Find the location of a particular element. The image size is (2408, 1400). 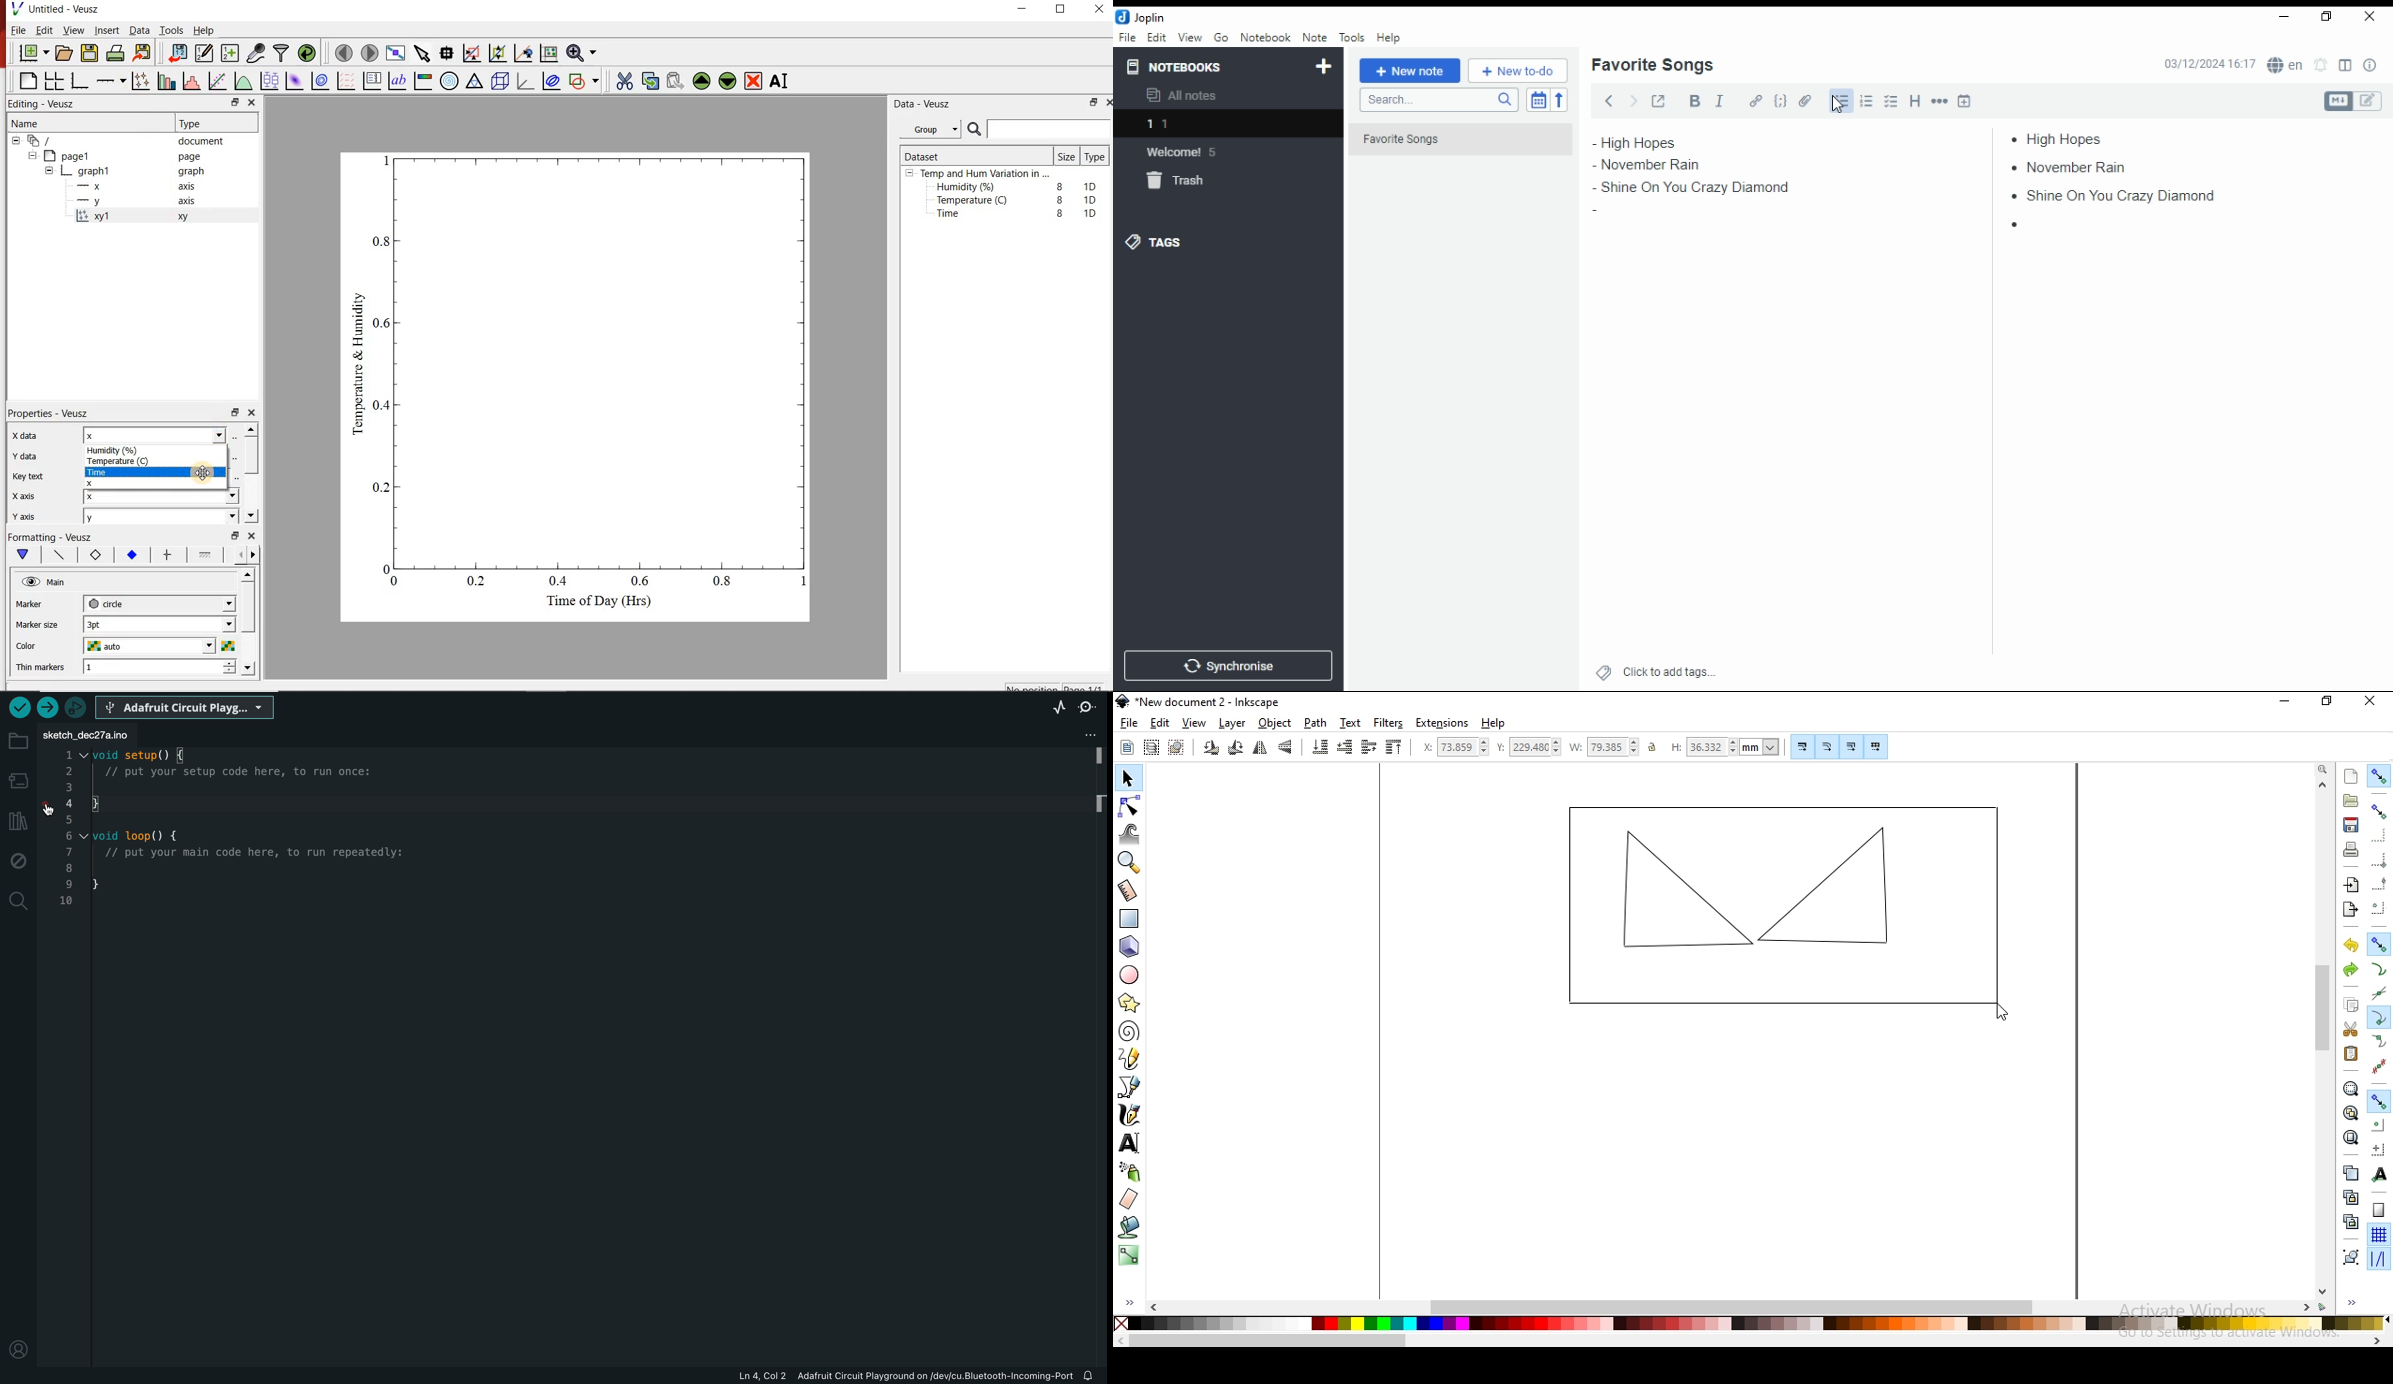

new note is located at coordinates (1410, 71).